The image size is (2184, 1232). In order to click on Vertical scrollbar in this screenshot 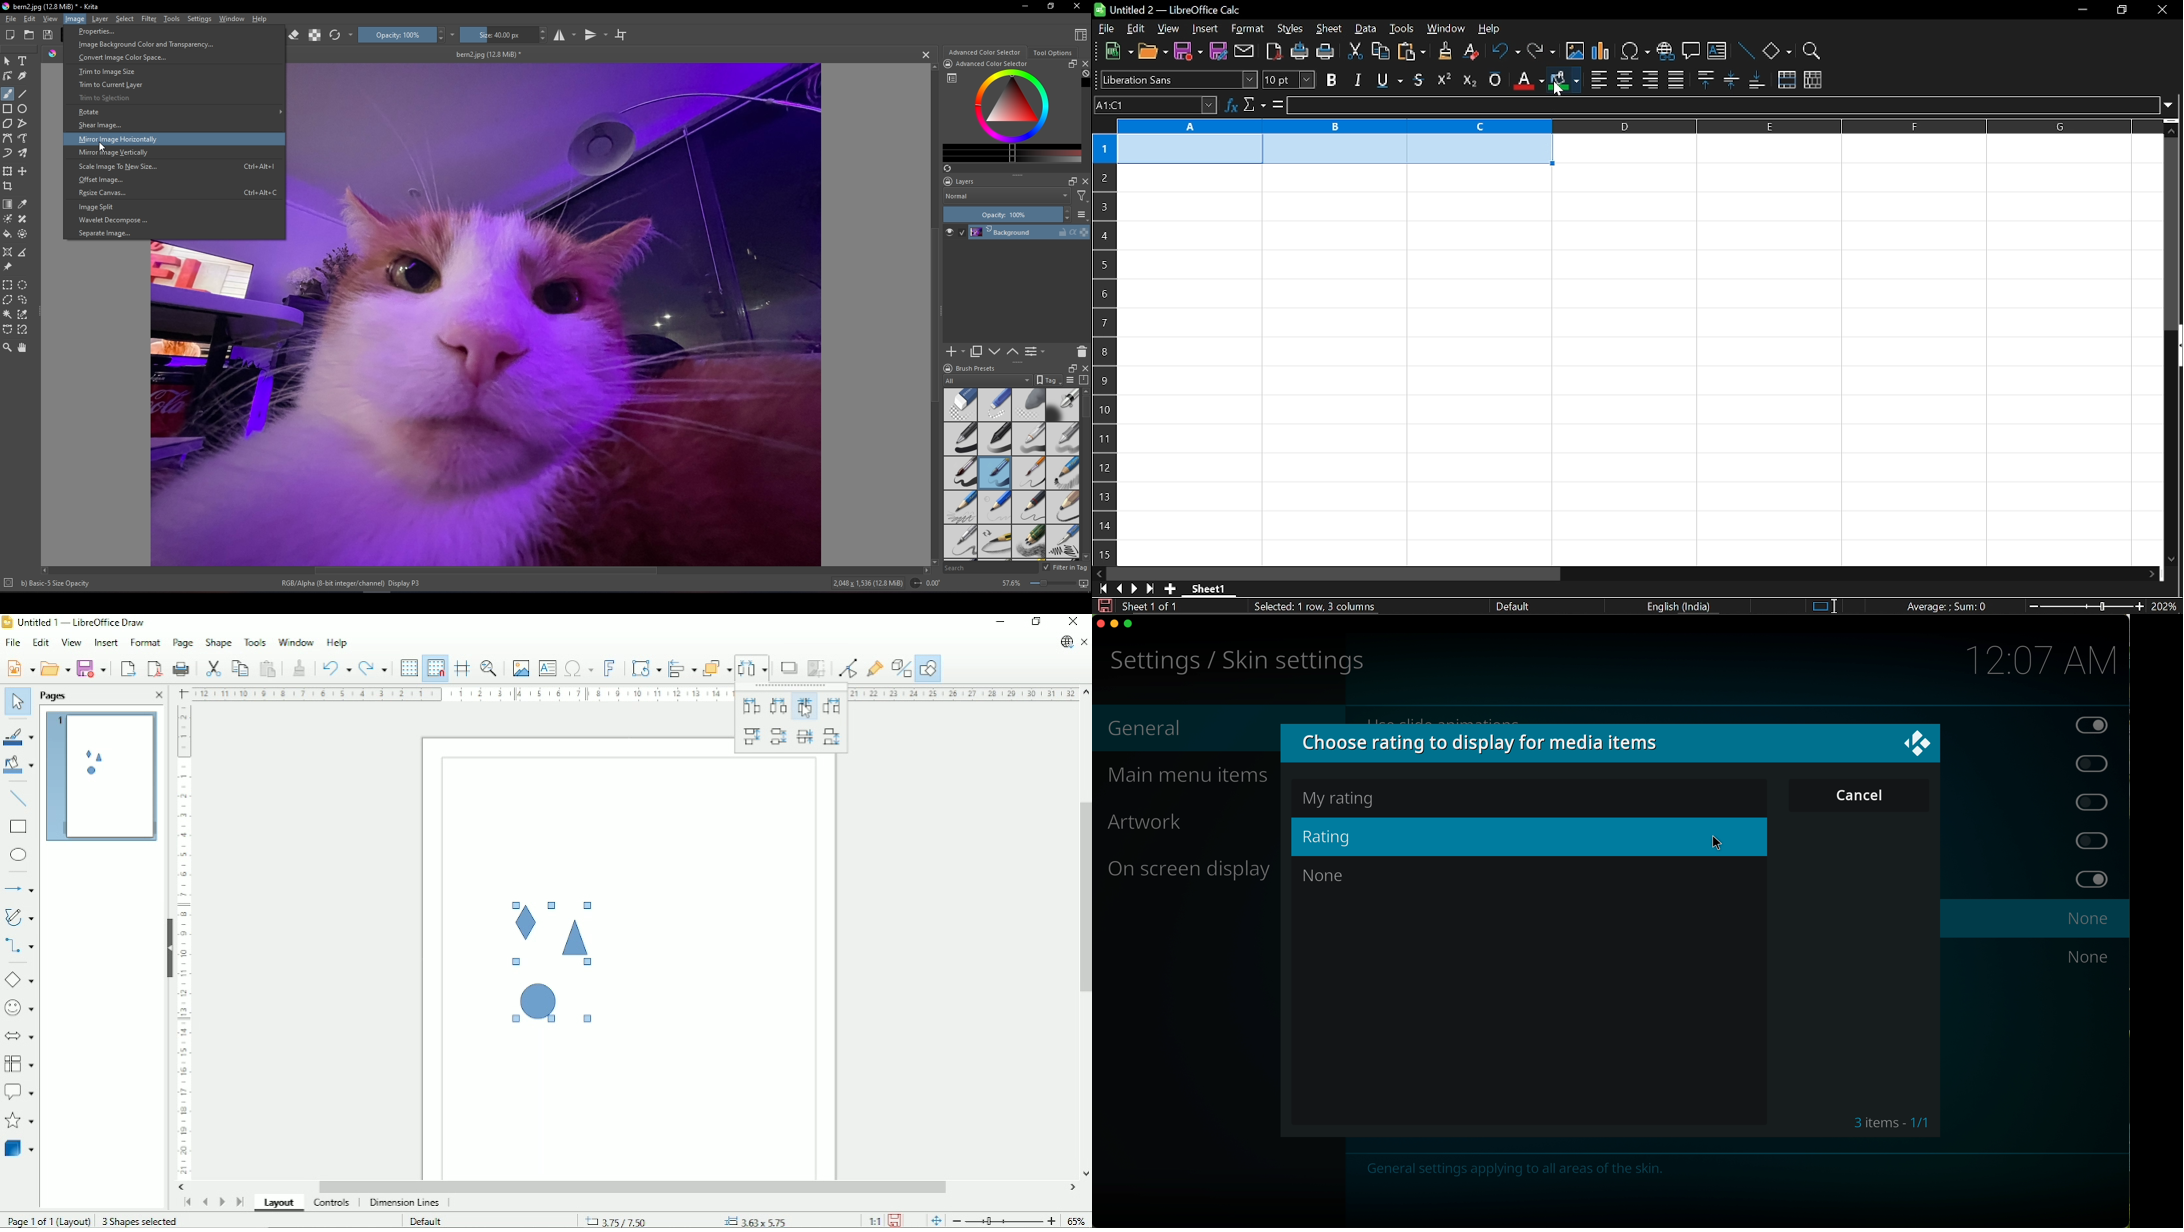, I will do `click(1083, 896)`.